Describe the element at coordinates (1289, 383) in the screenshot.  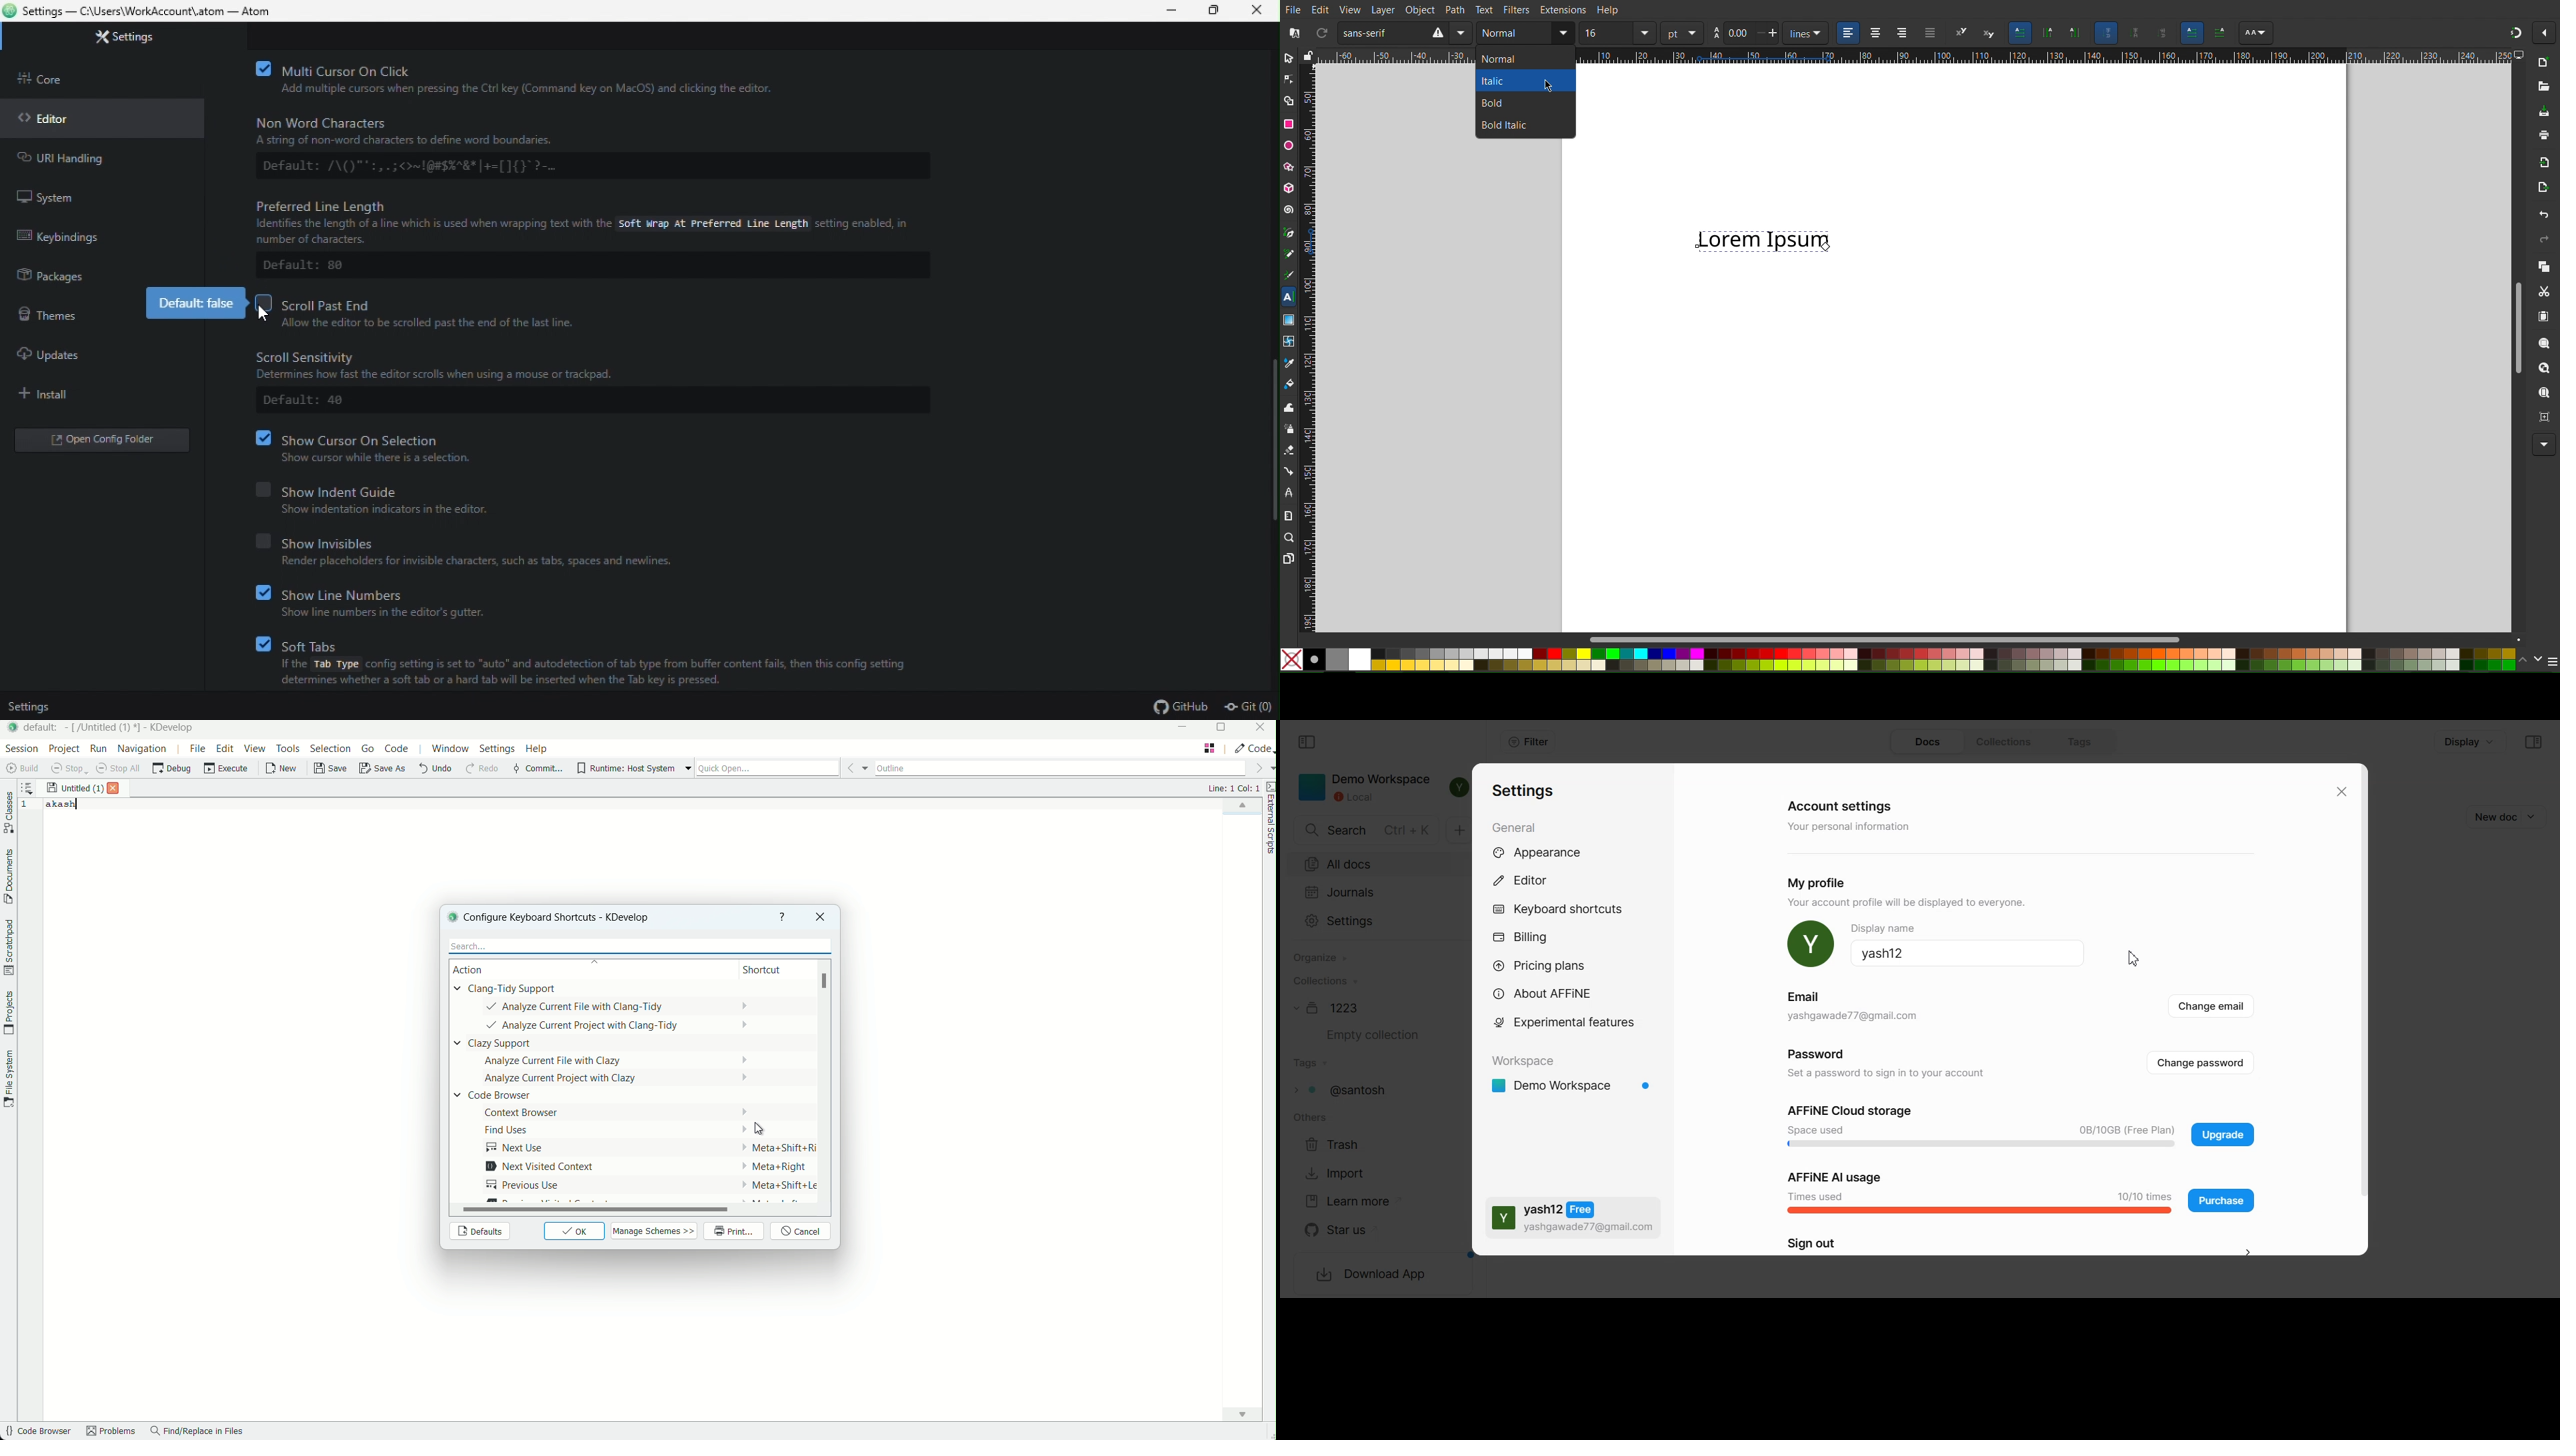
I see `Fill Color` at that location.